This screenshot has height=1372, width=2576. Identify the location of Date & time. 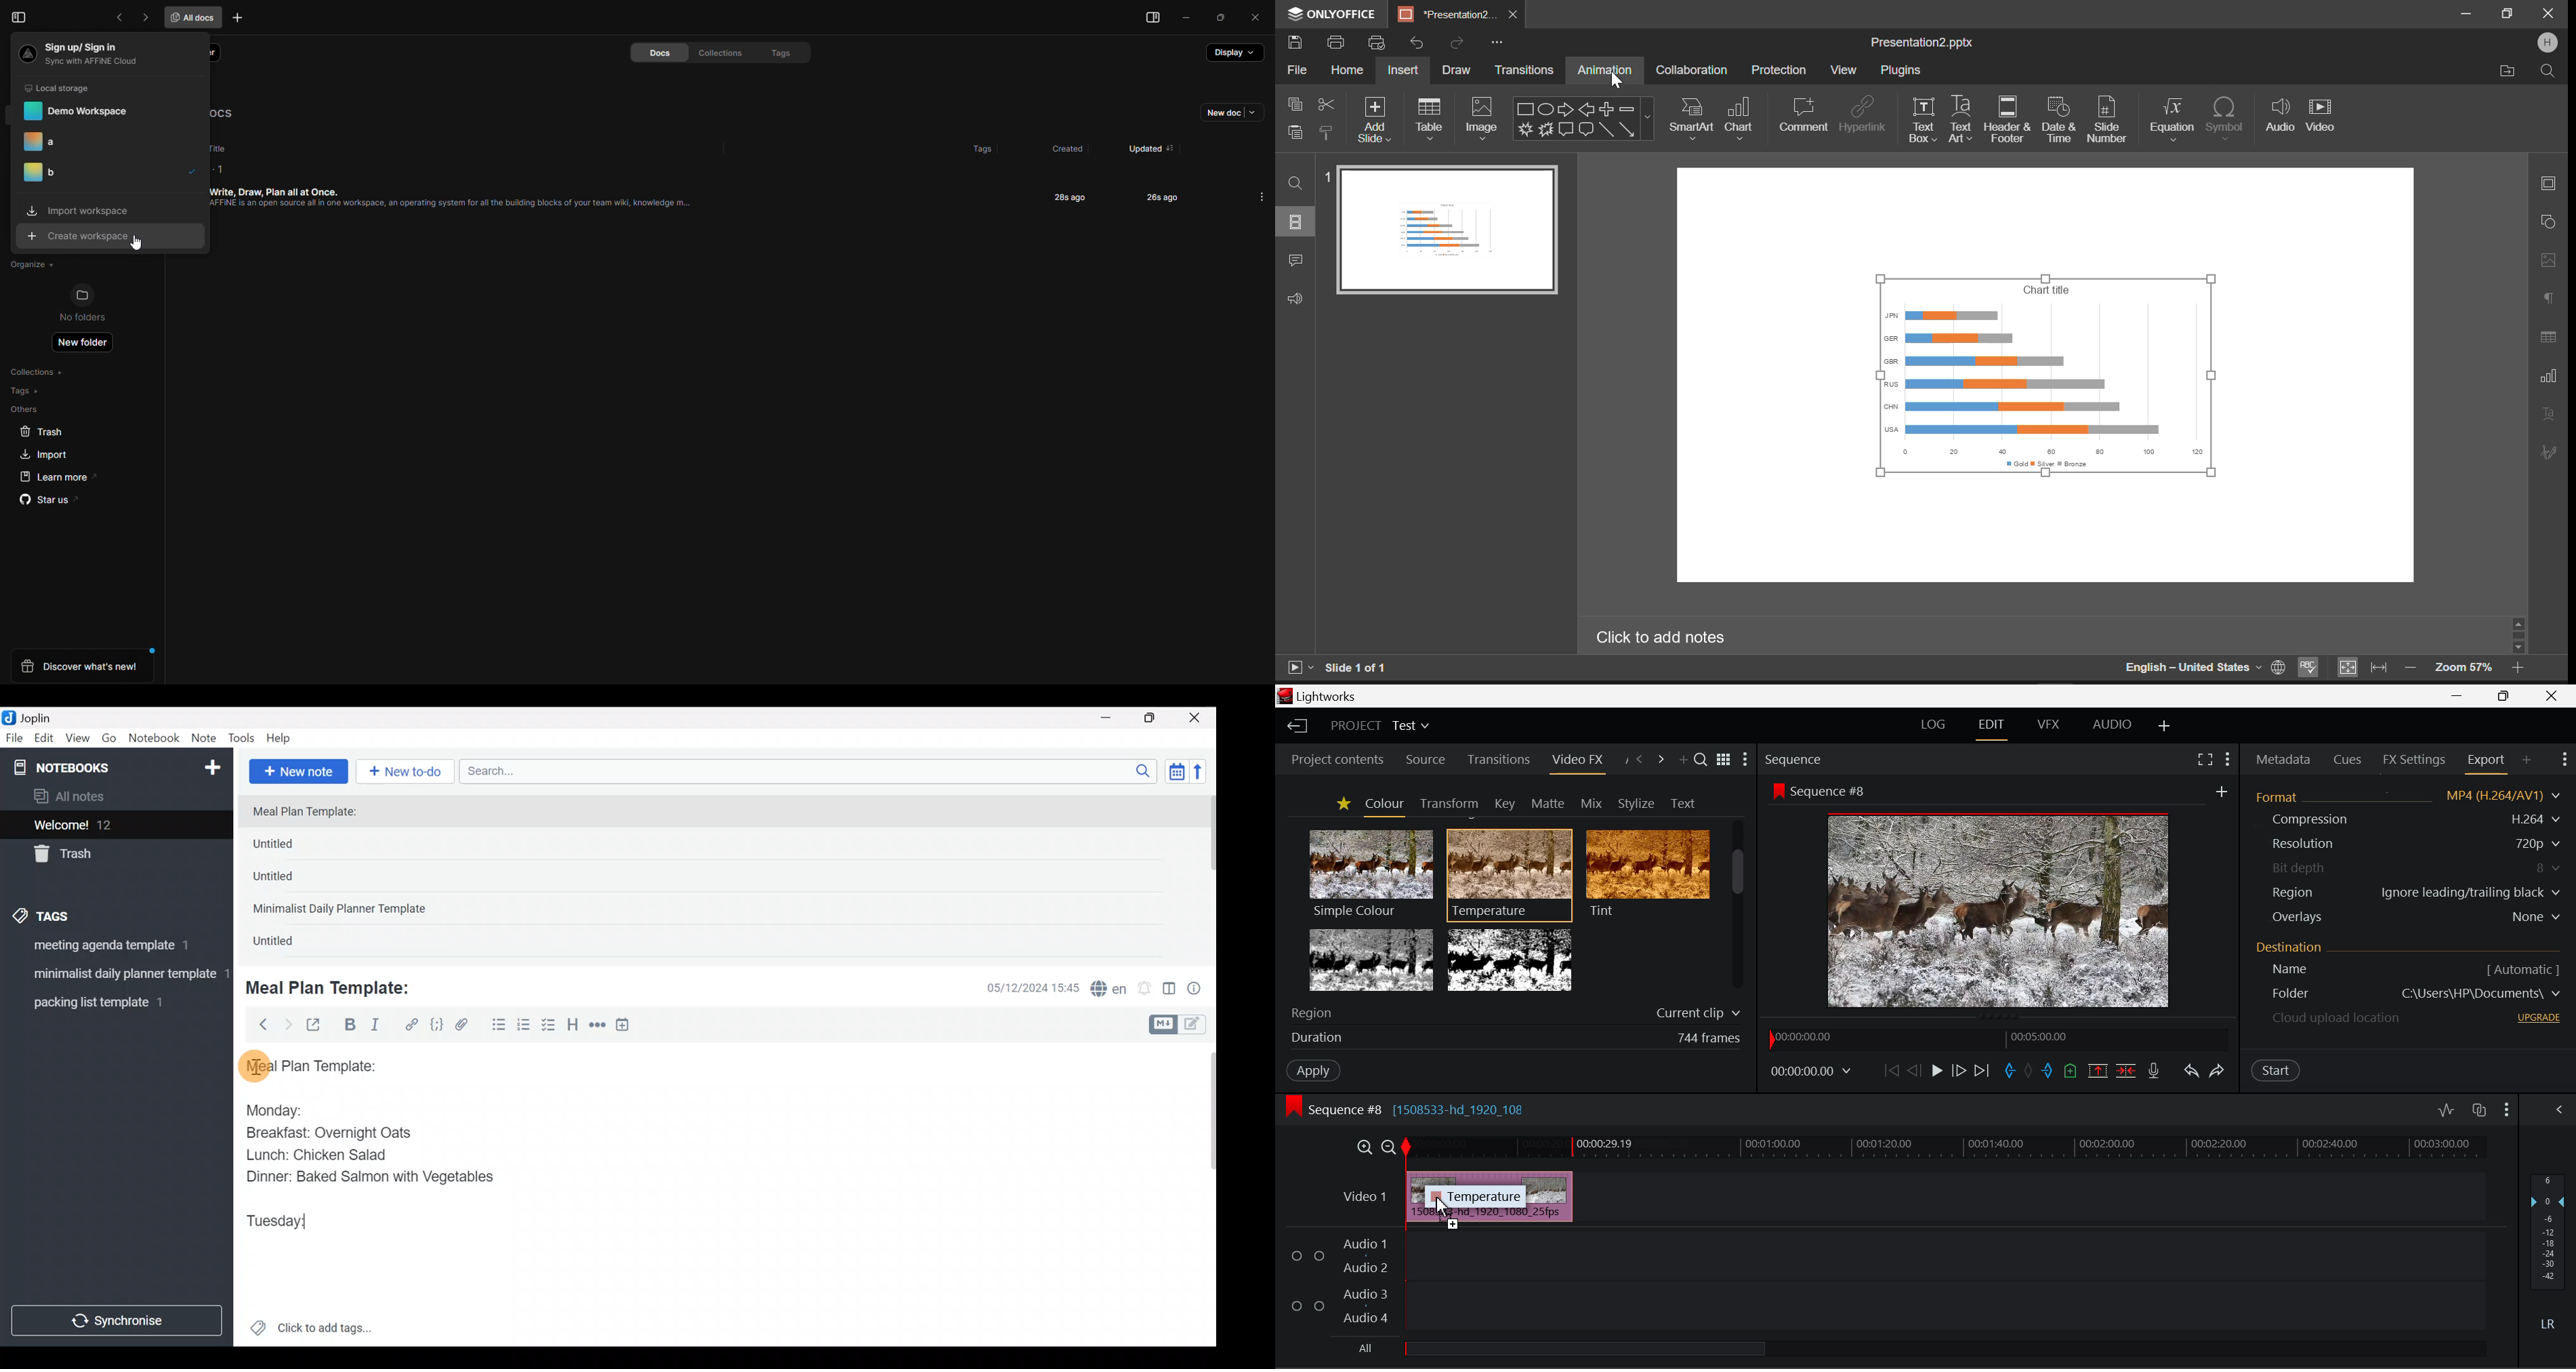
(1023, 987).